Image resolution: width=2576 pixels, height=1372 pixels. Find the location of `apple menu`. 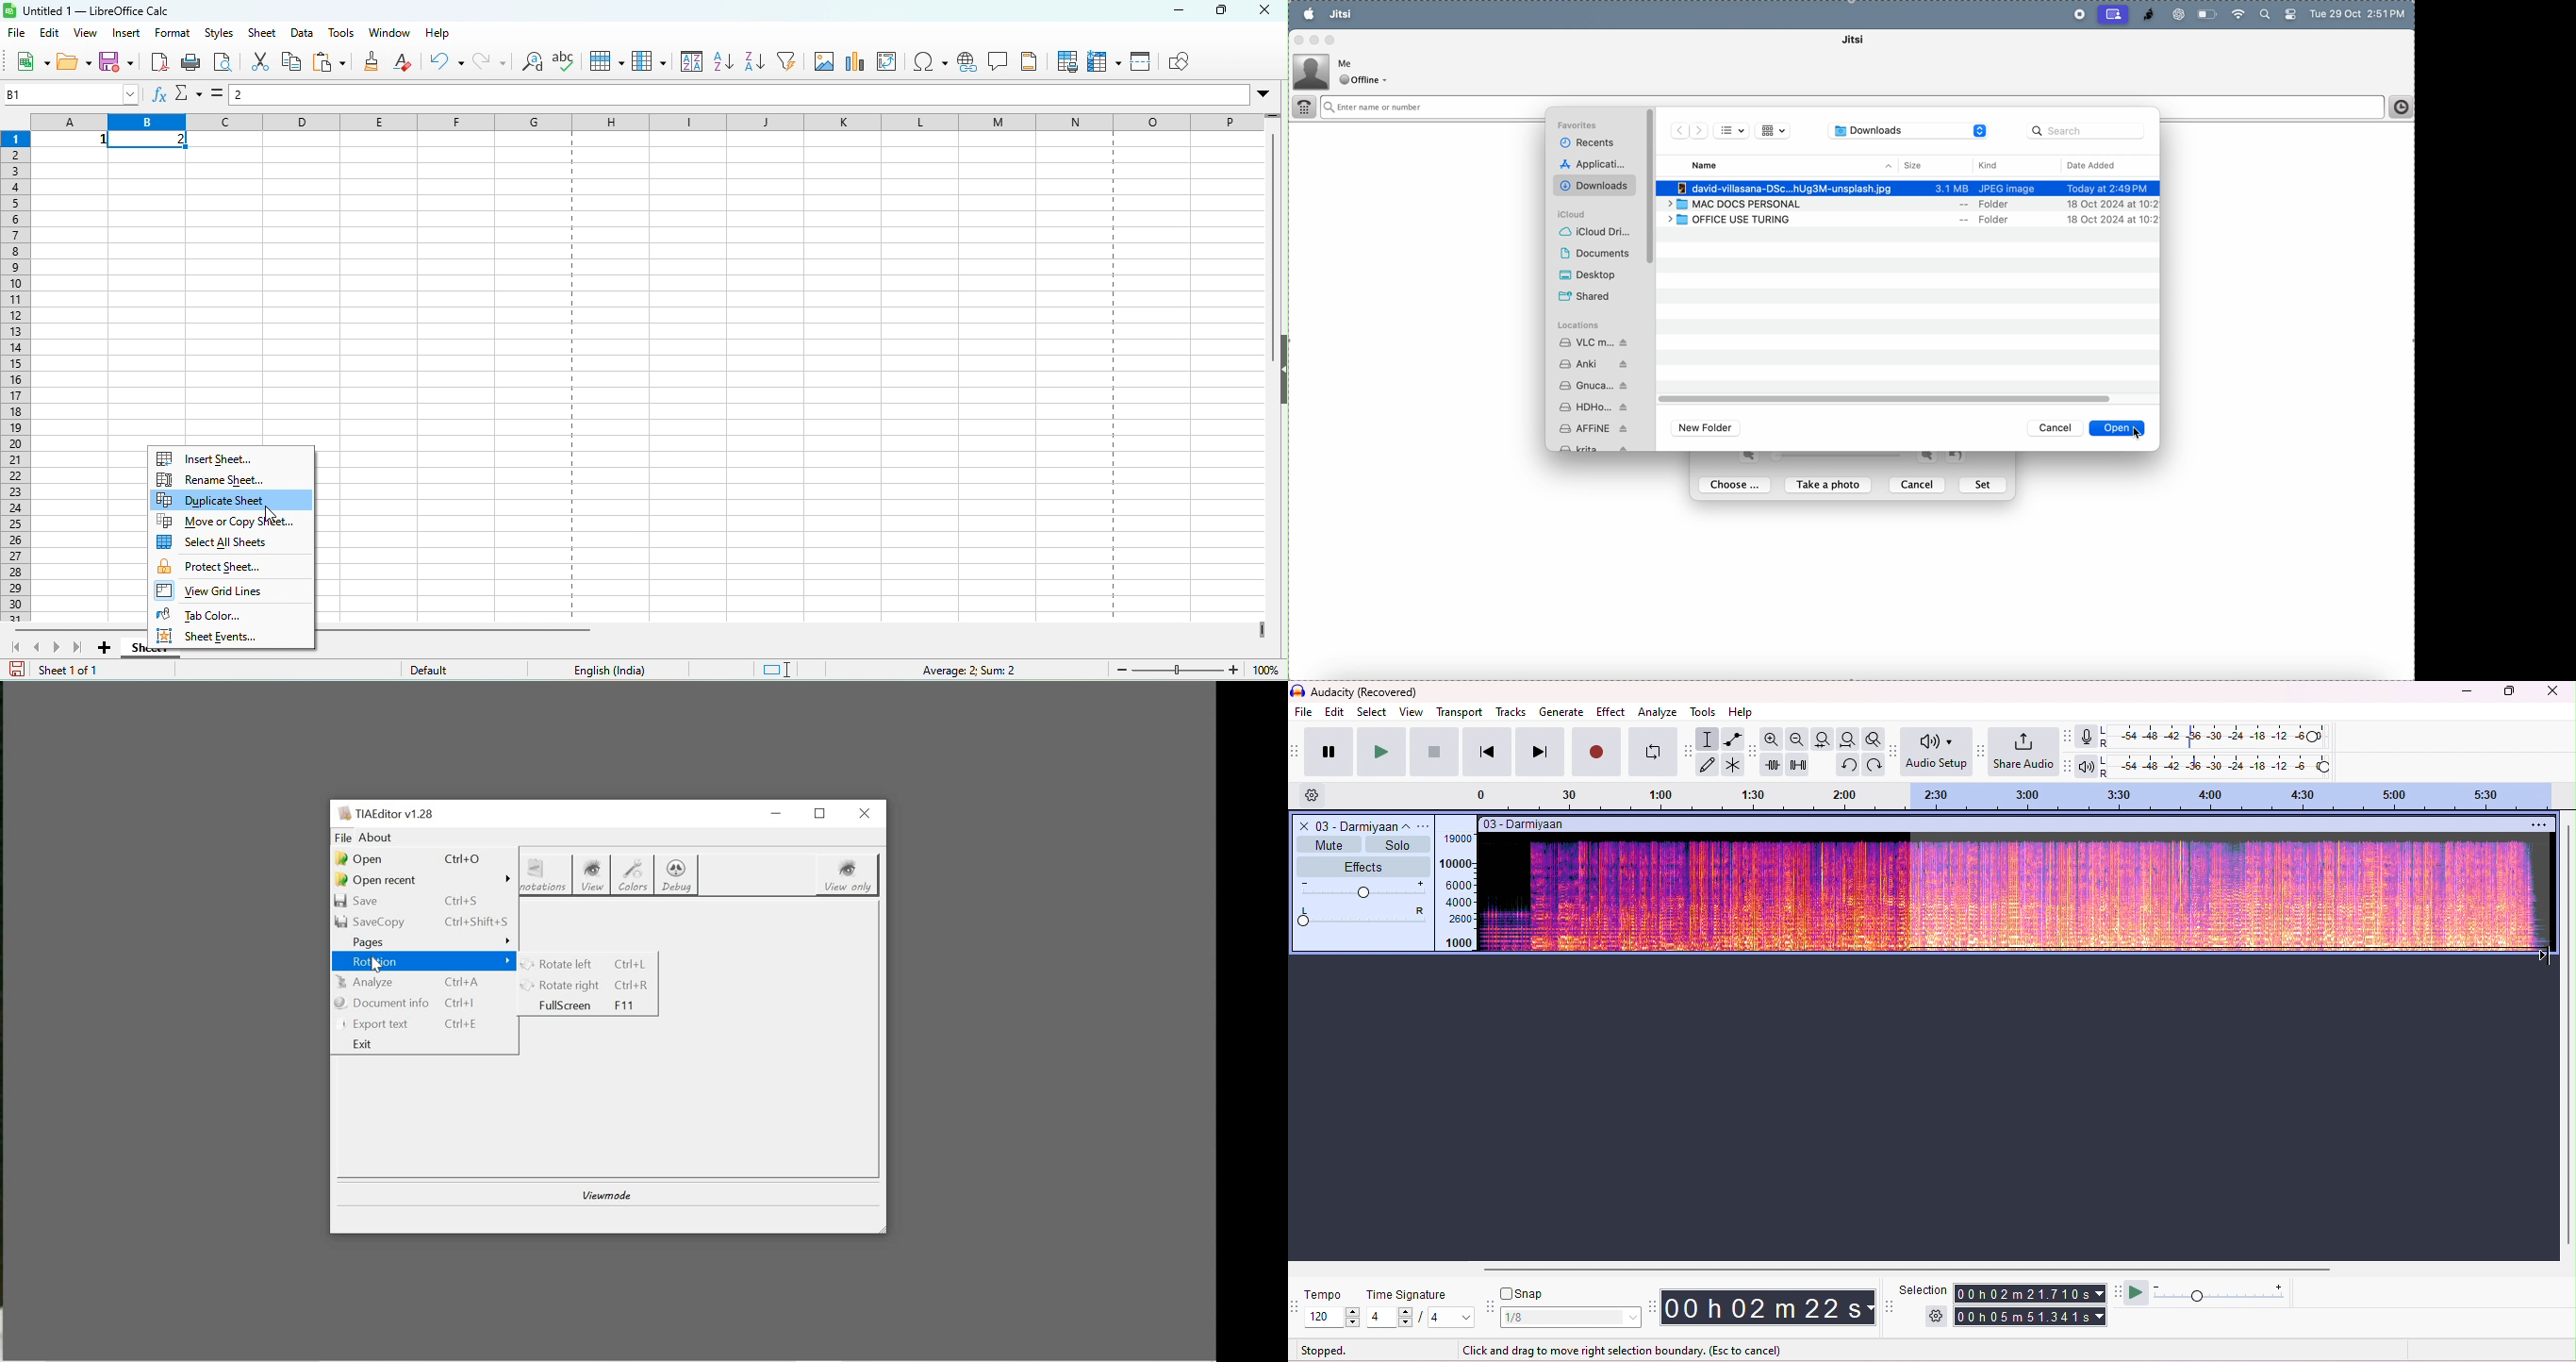

apple menu is located at coordinates (1309, 13).